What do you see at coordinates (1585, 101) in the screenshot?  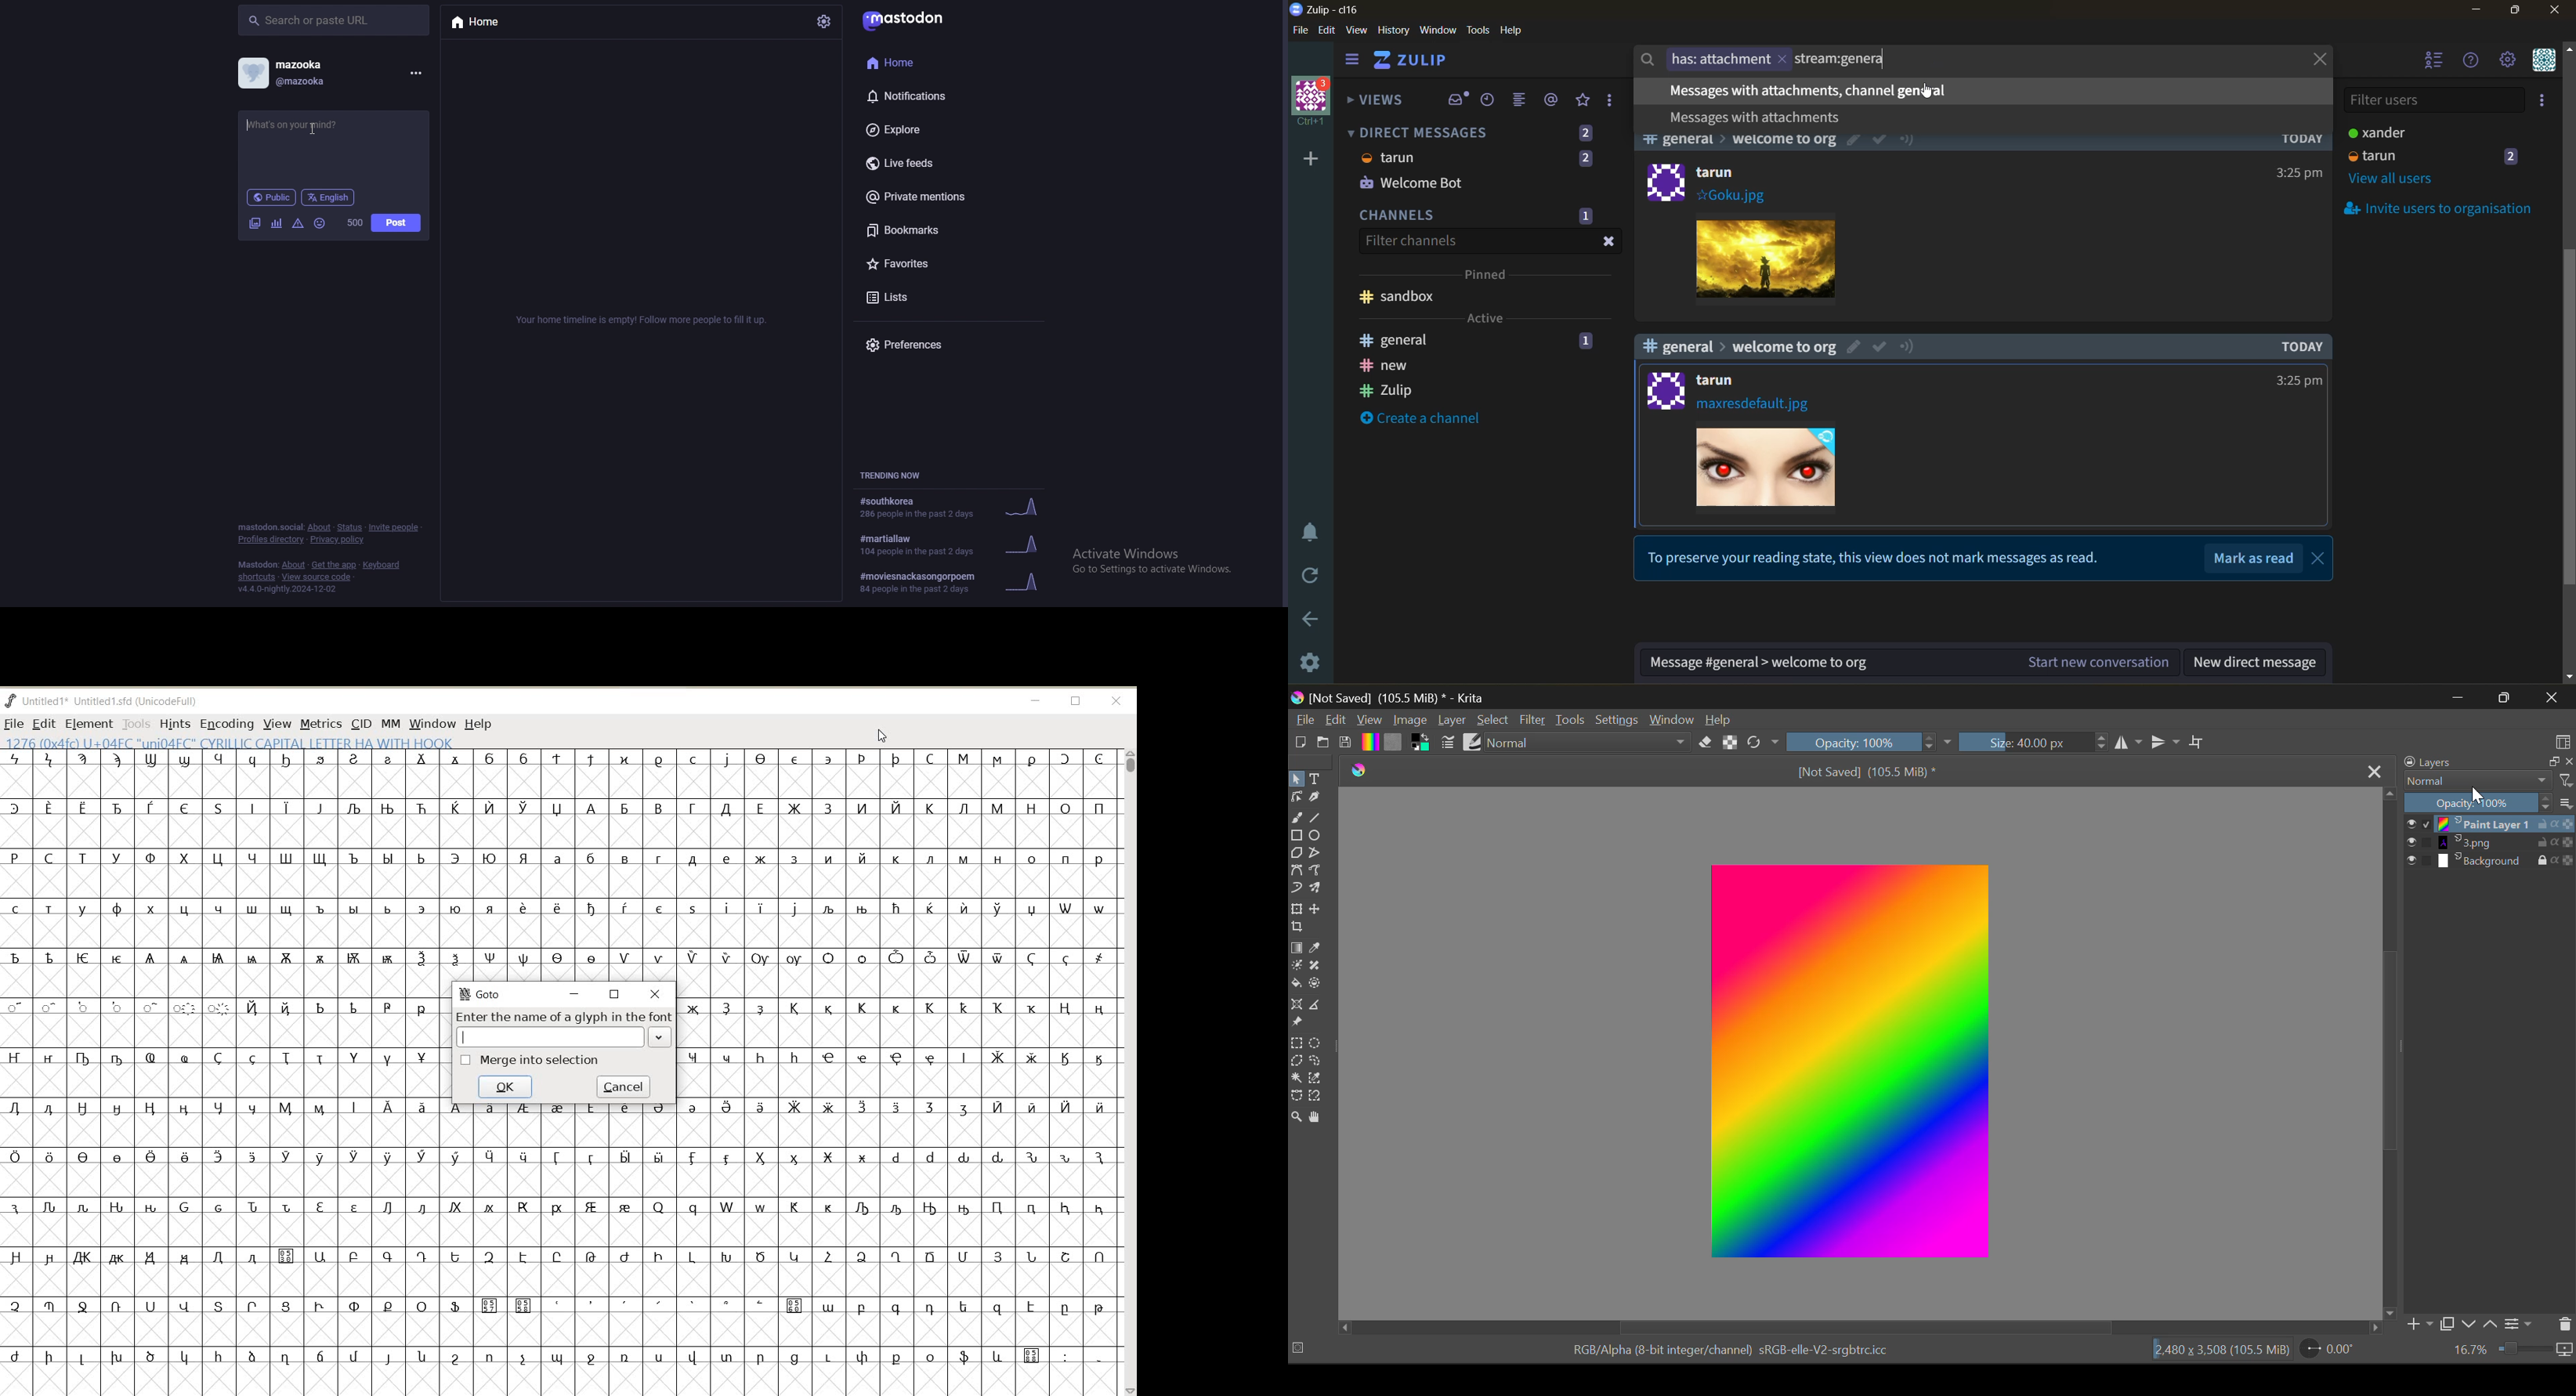 I see `favorites` at bounding box center [1585, 101].